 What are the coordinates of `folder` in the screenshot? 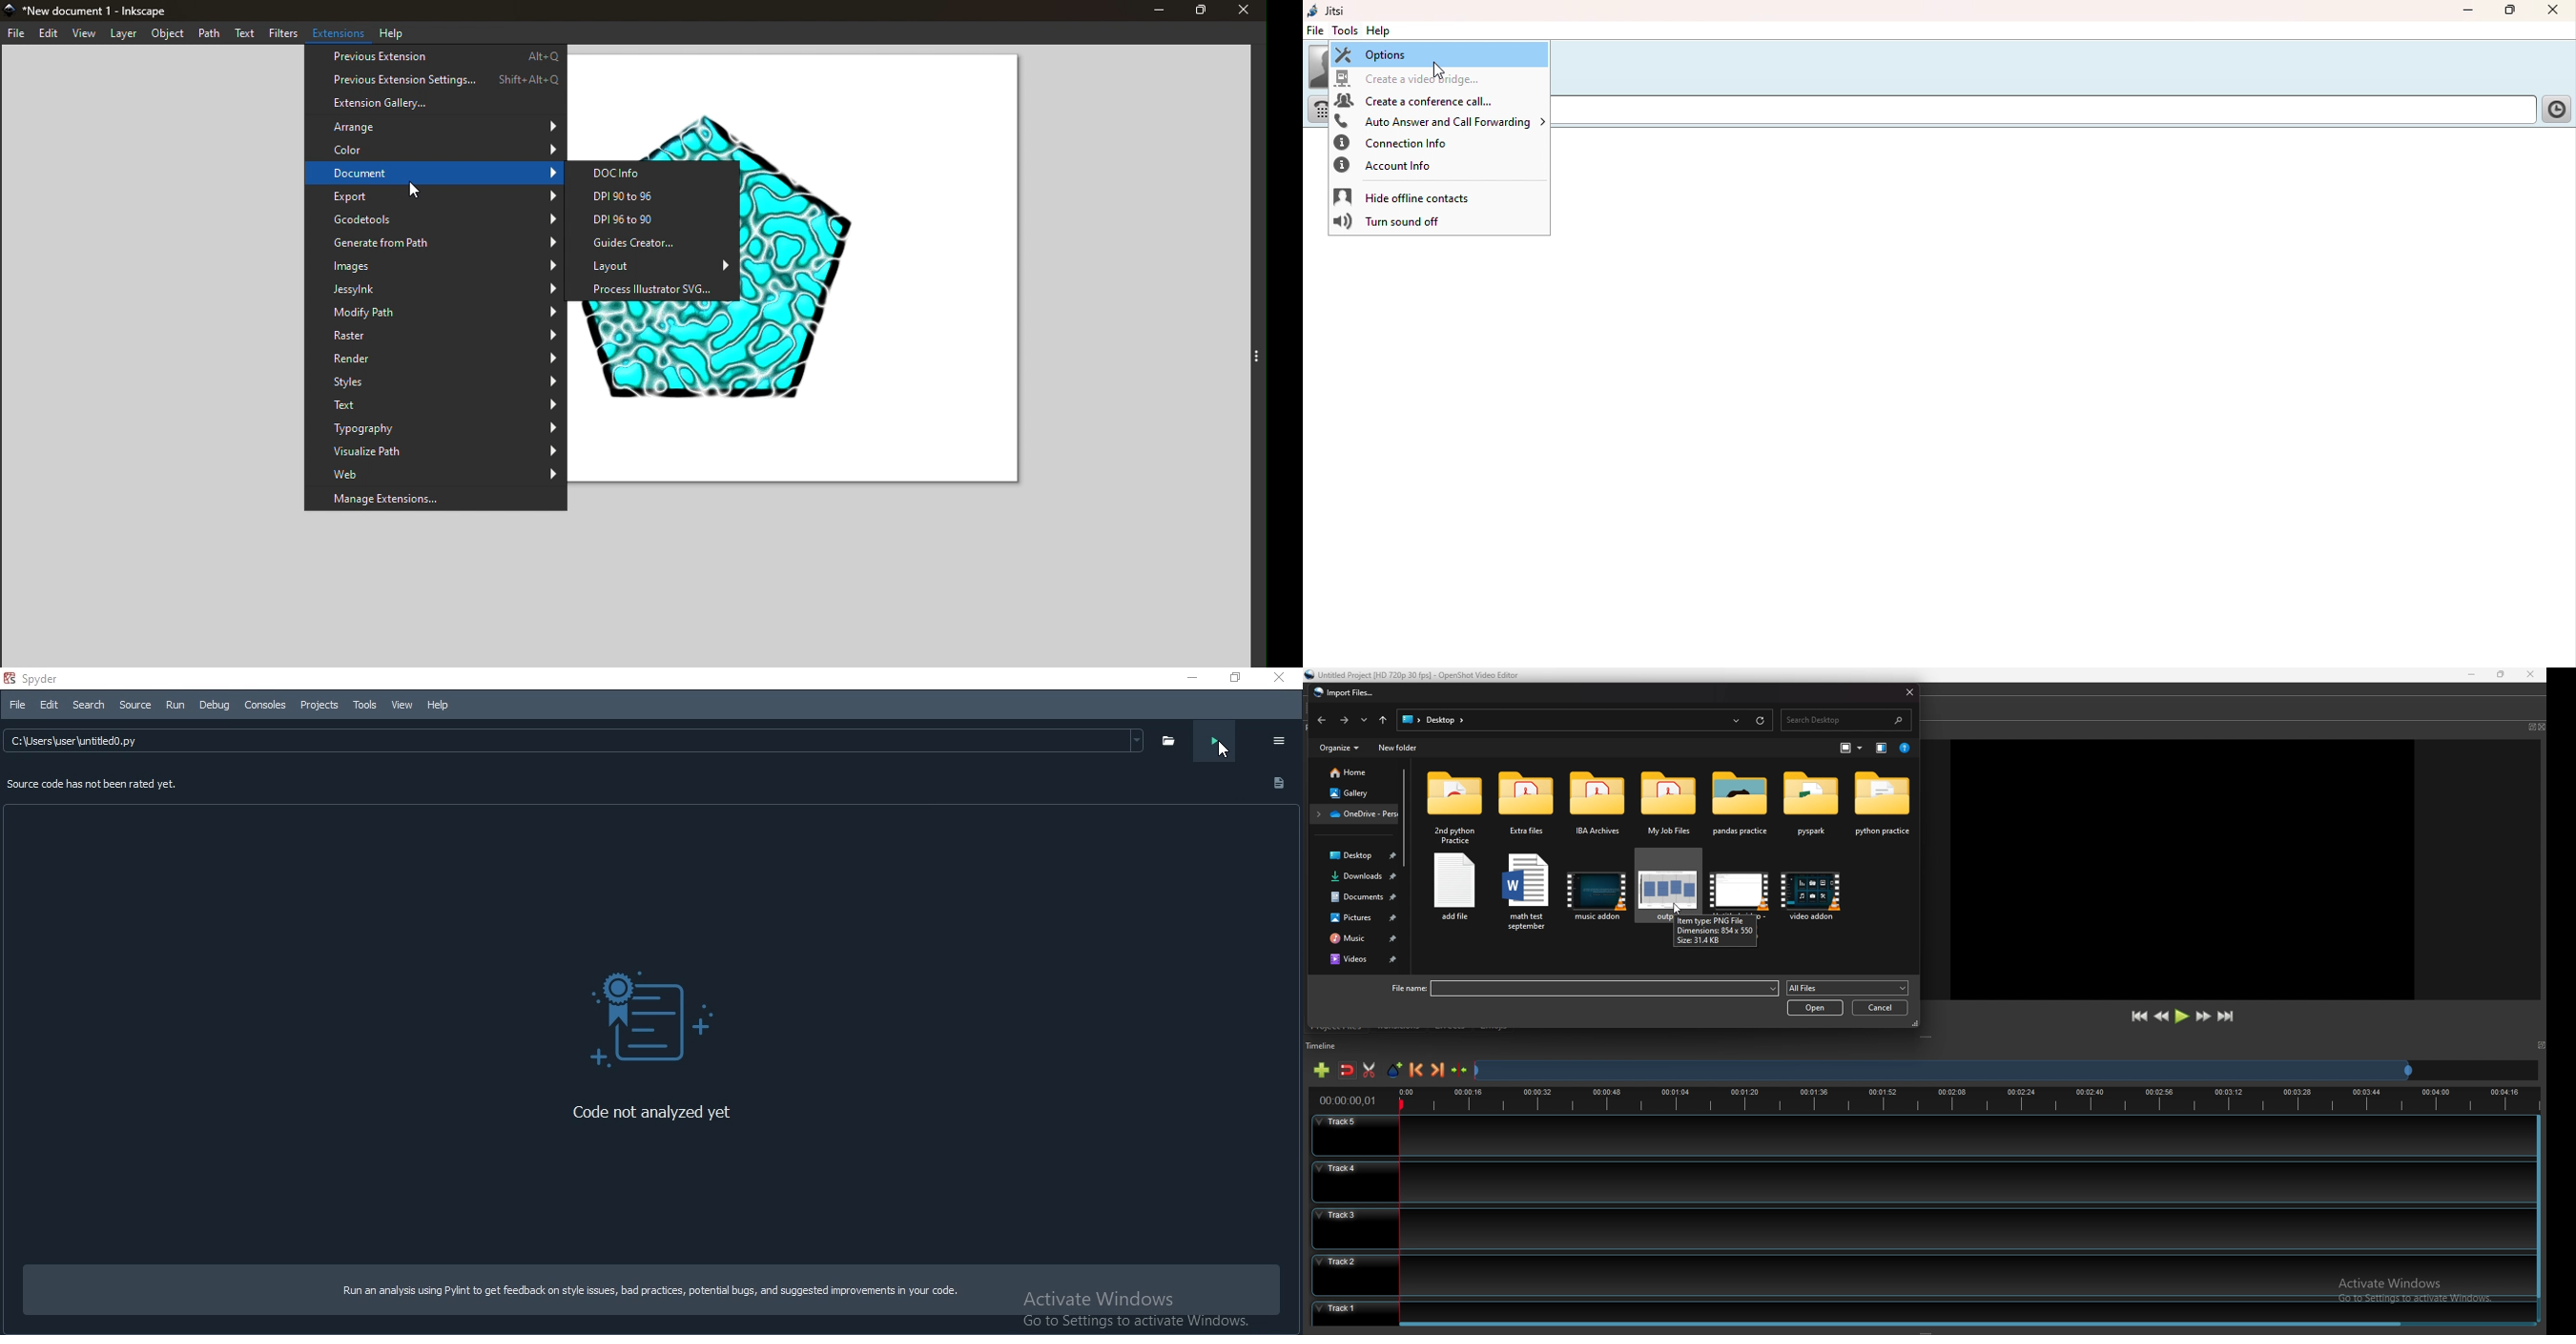 It's located at (1526, 808).